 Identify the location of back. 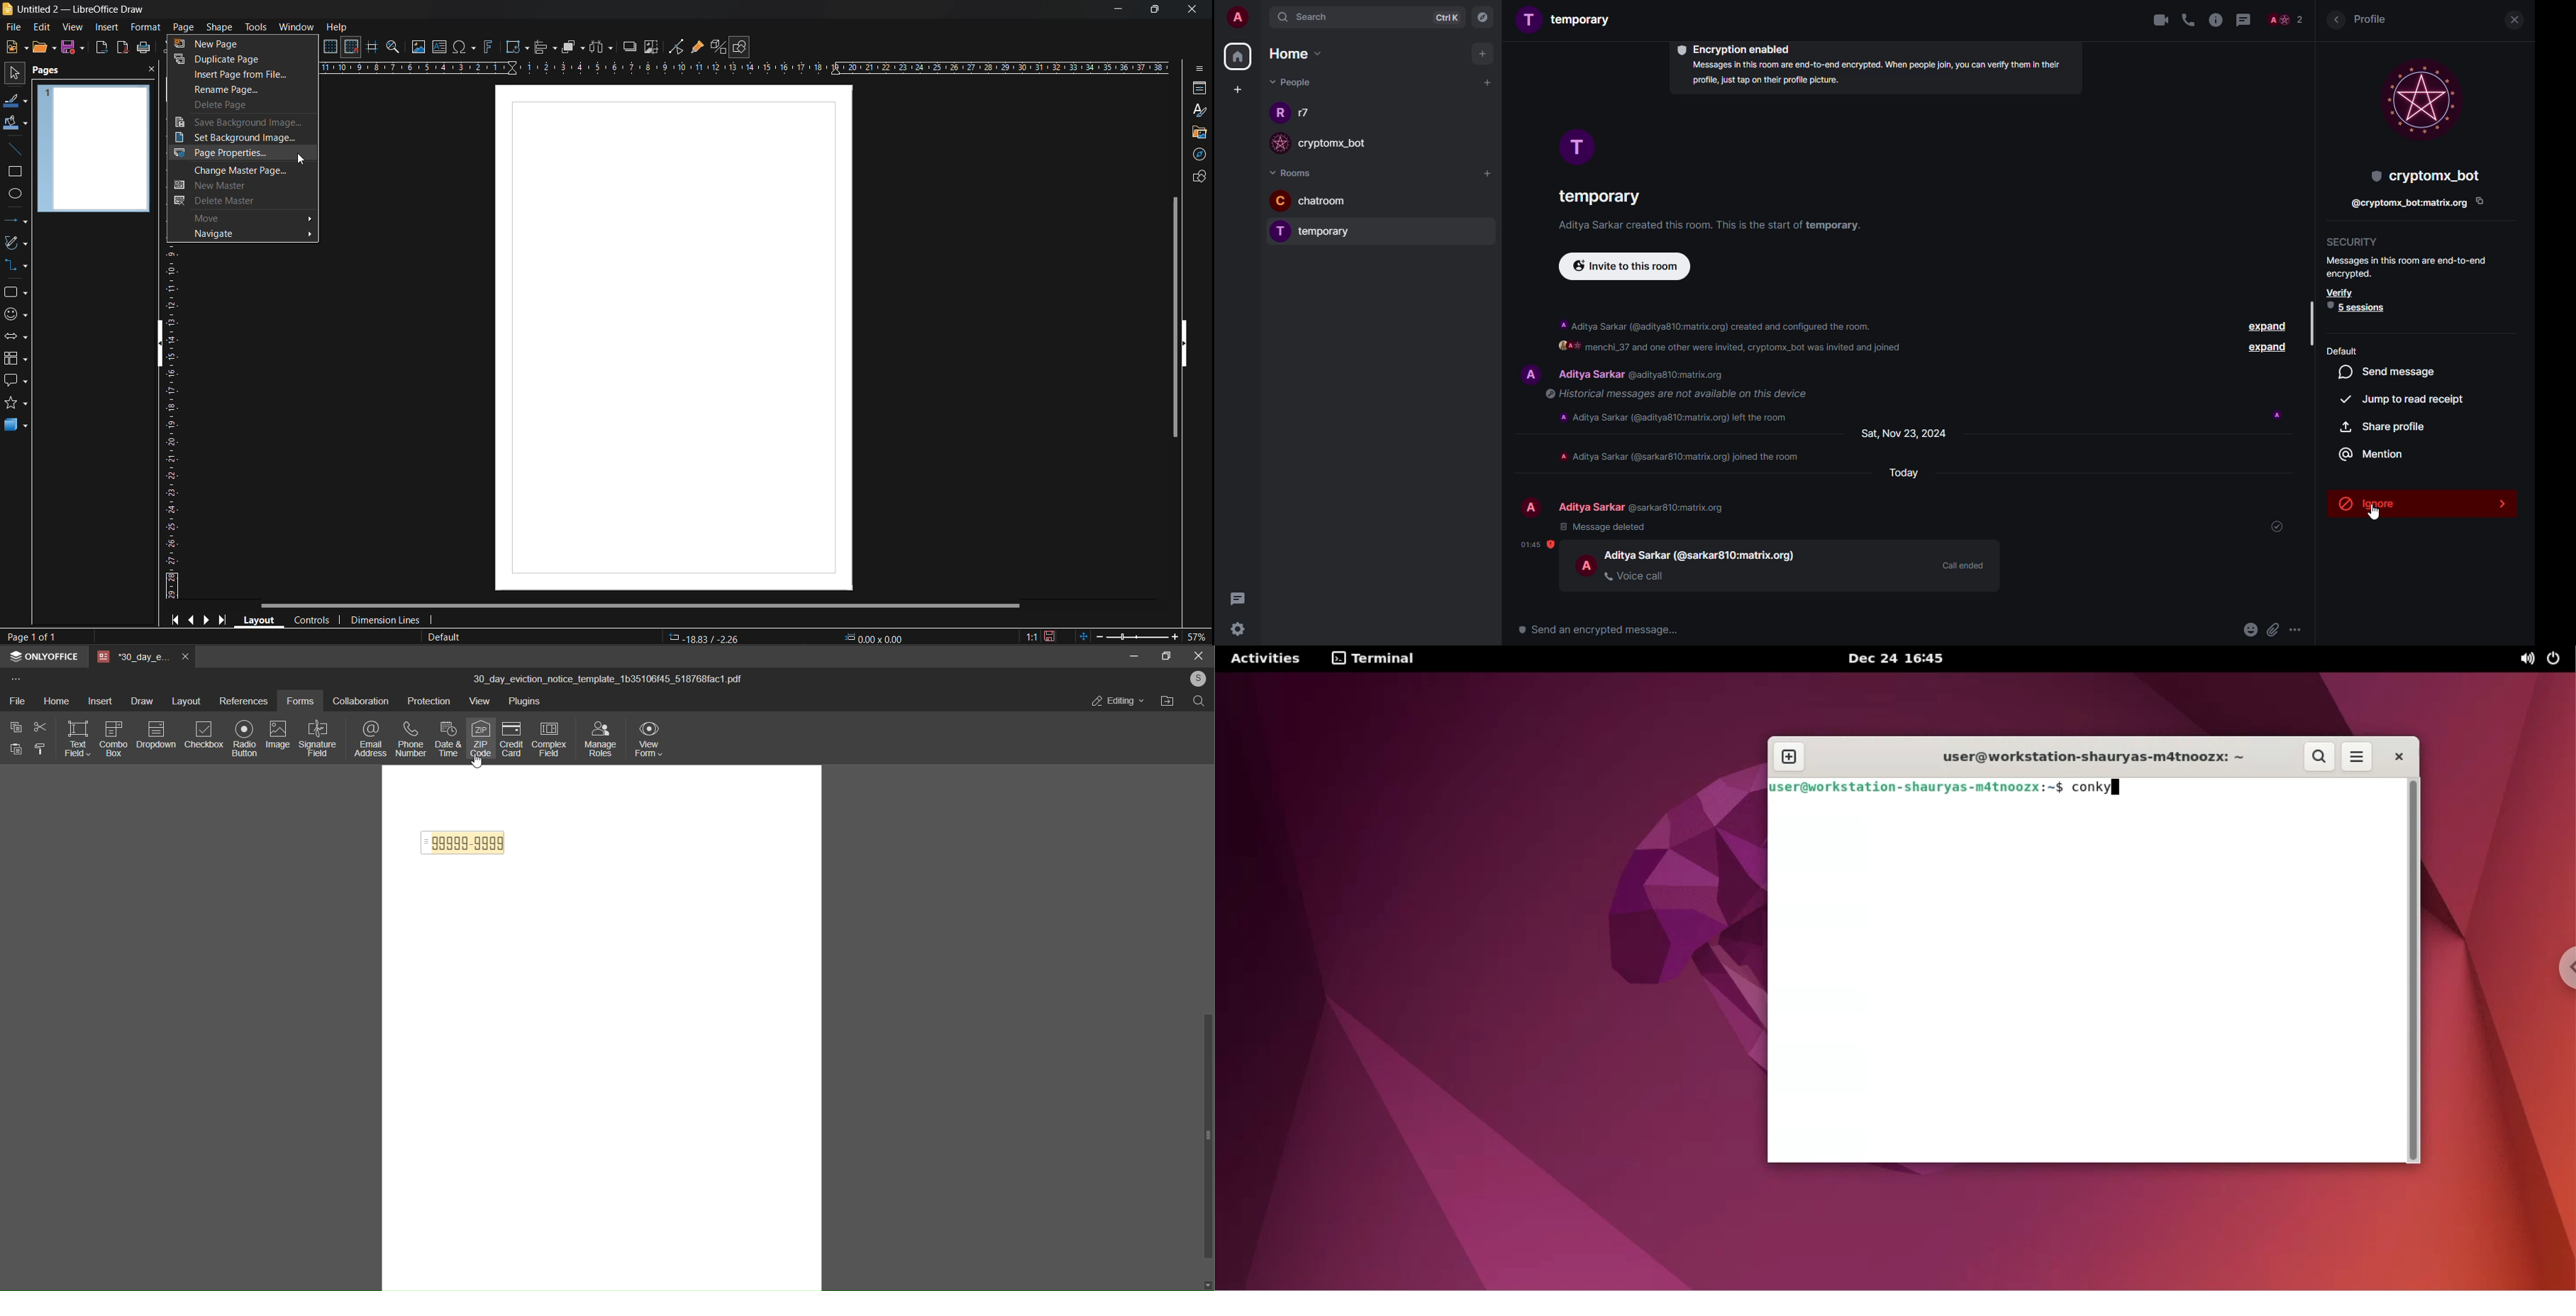
(2336, 20).